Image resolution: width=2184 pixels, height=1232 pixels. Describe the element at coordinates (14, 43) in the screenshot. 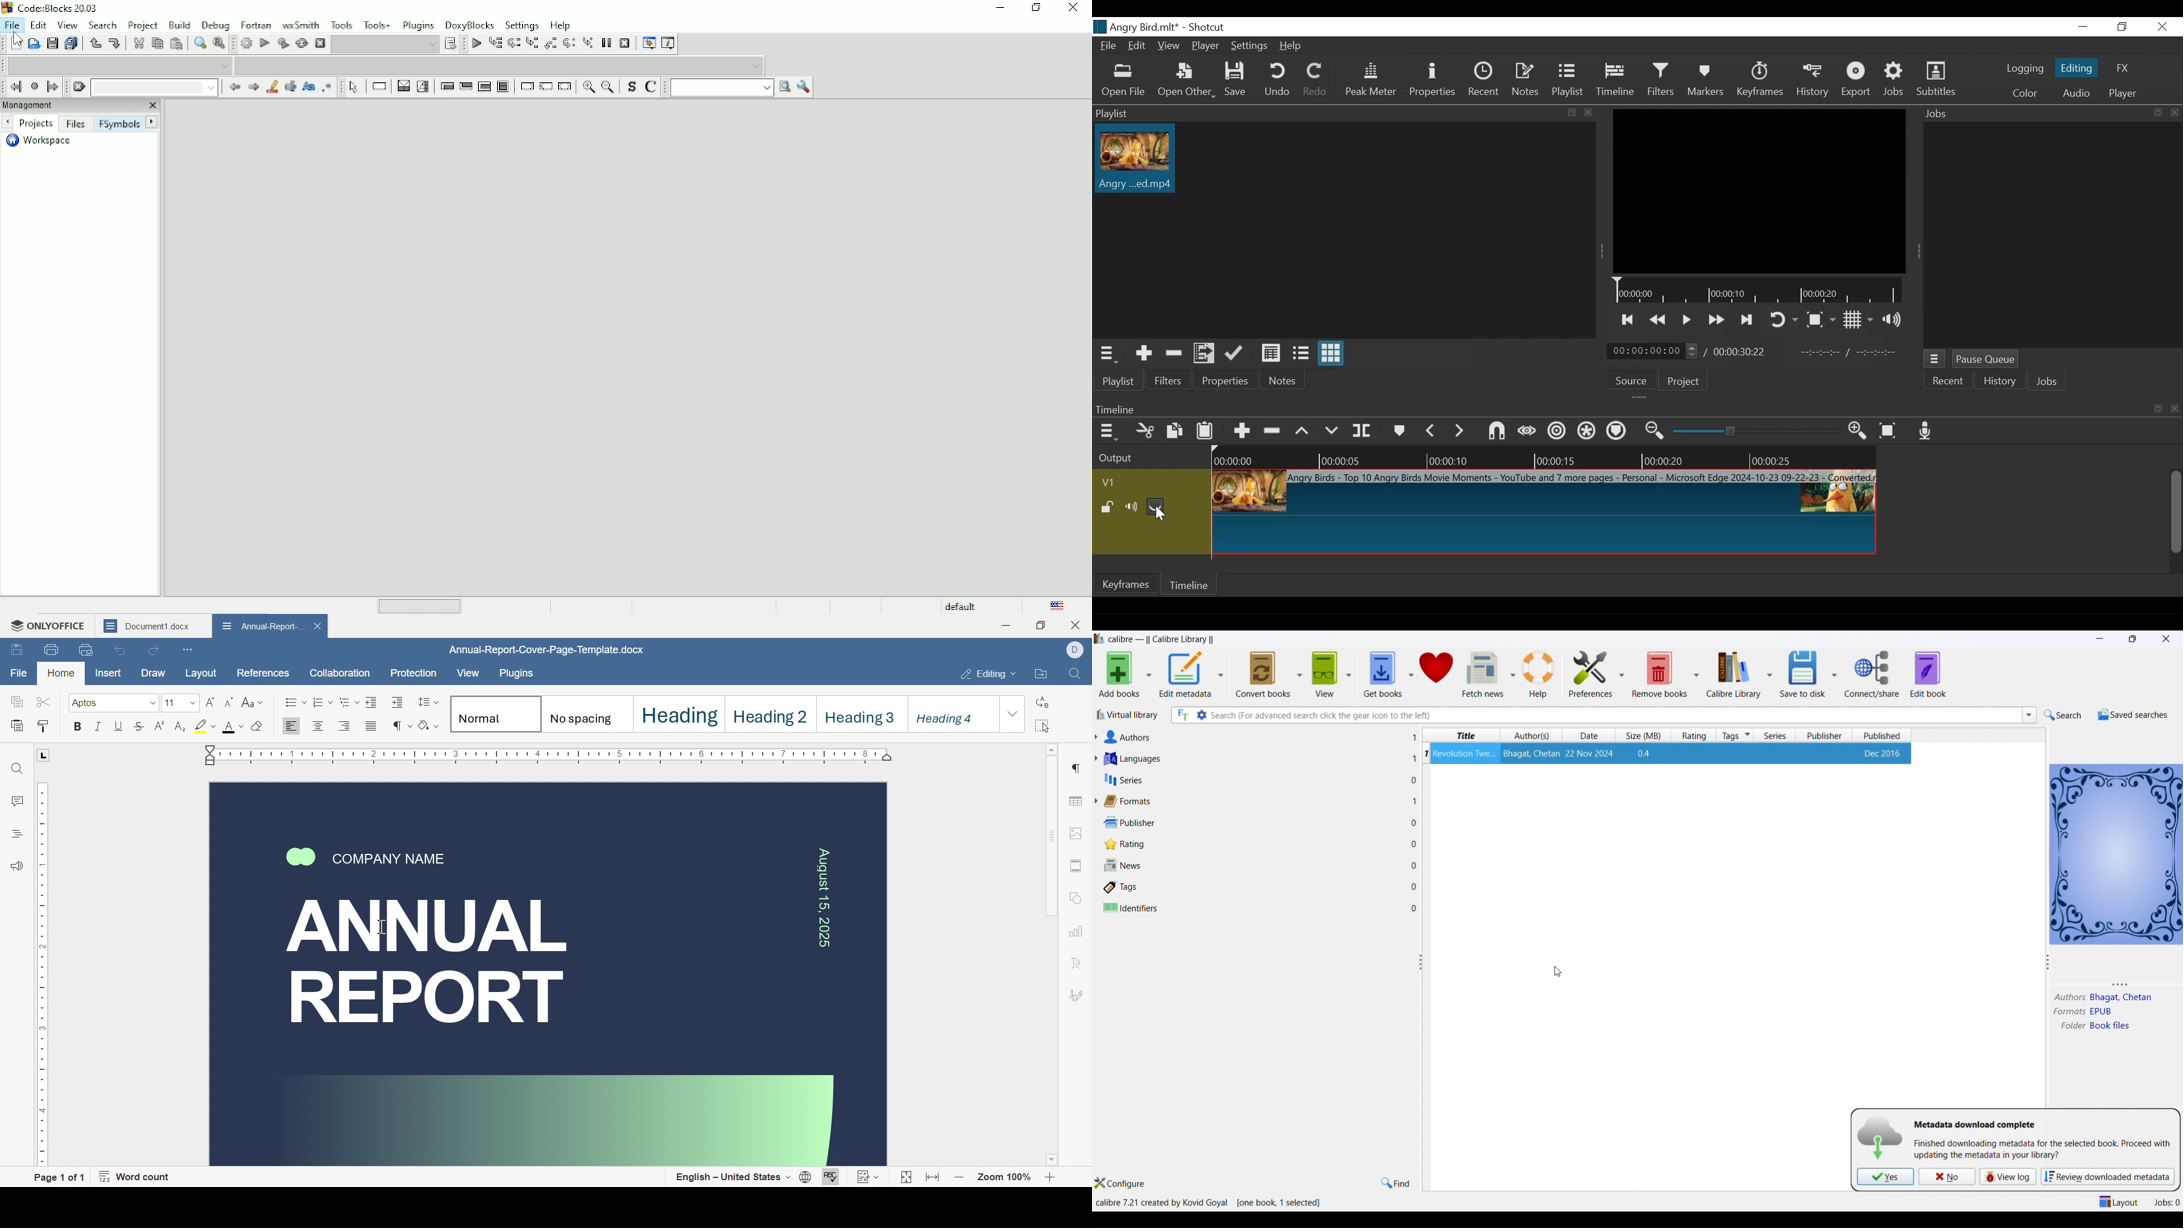

I see `New file` at that location.